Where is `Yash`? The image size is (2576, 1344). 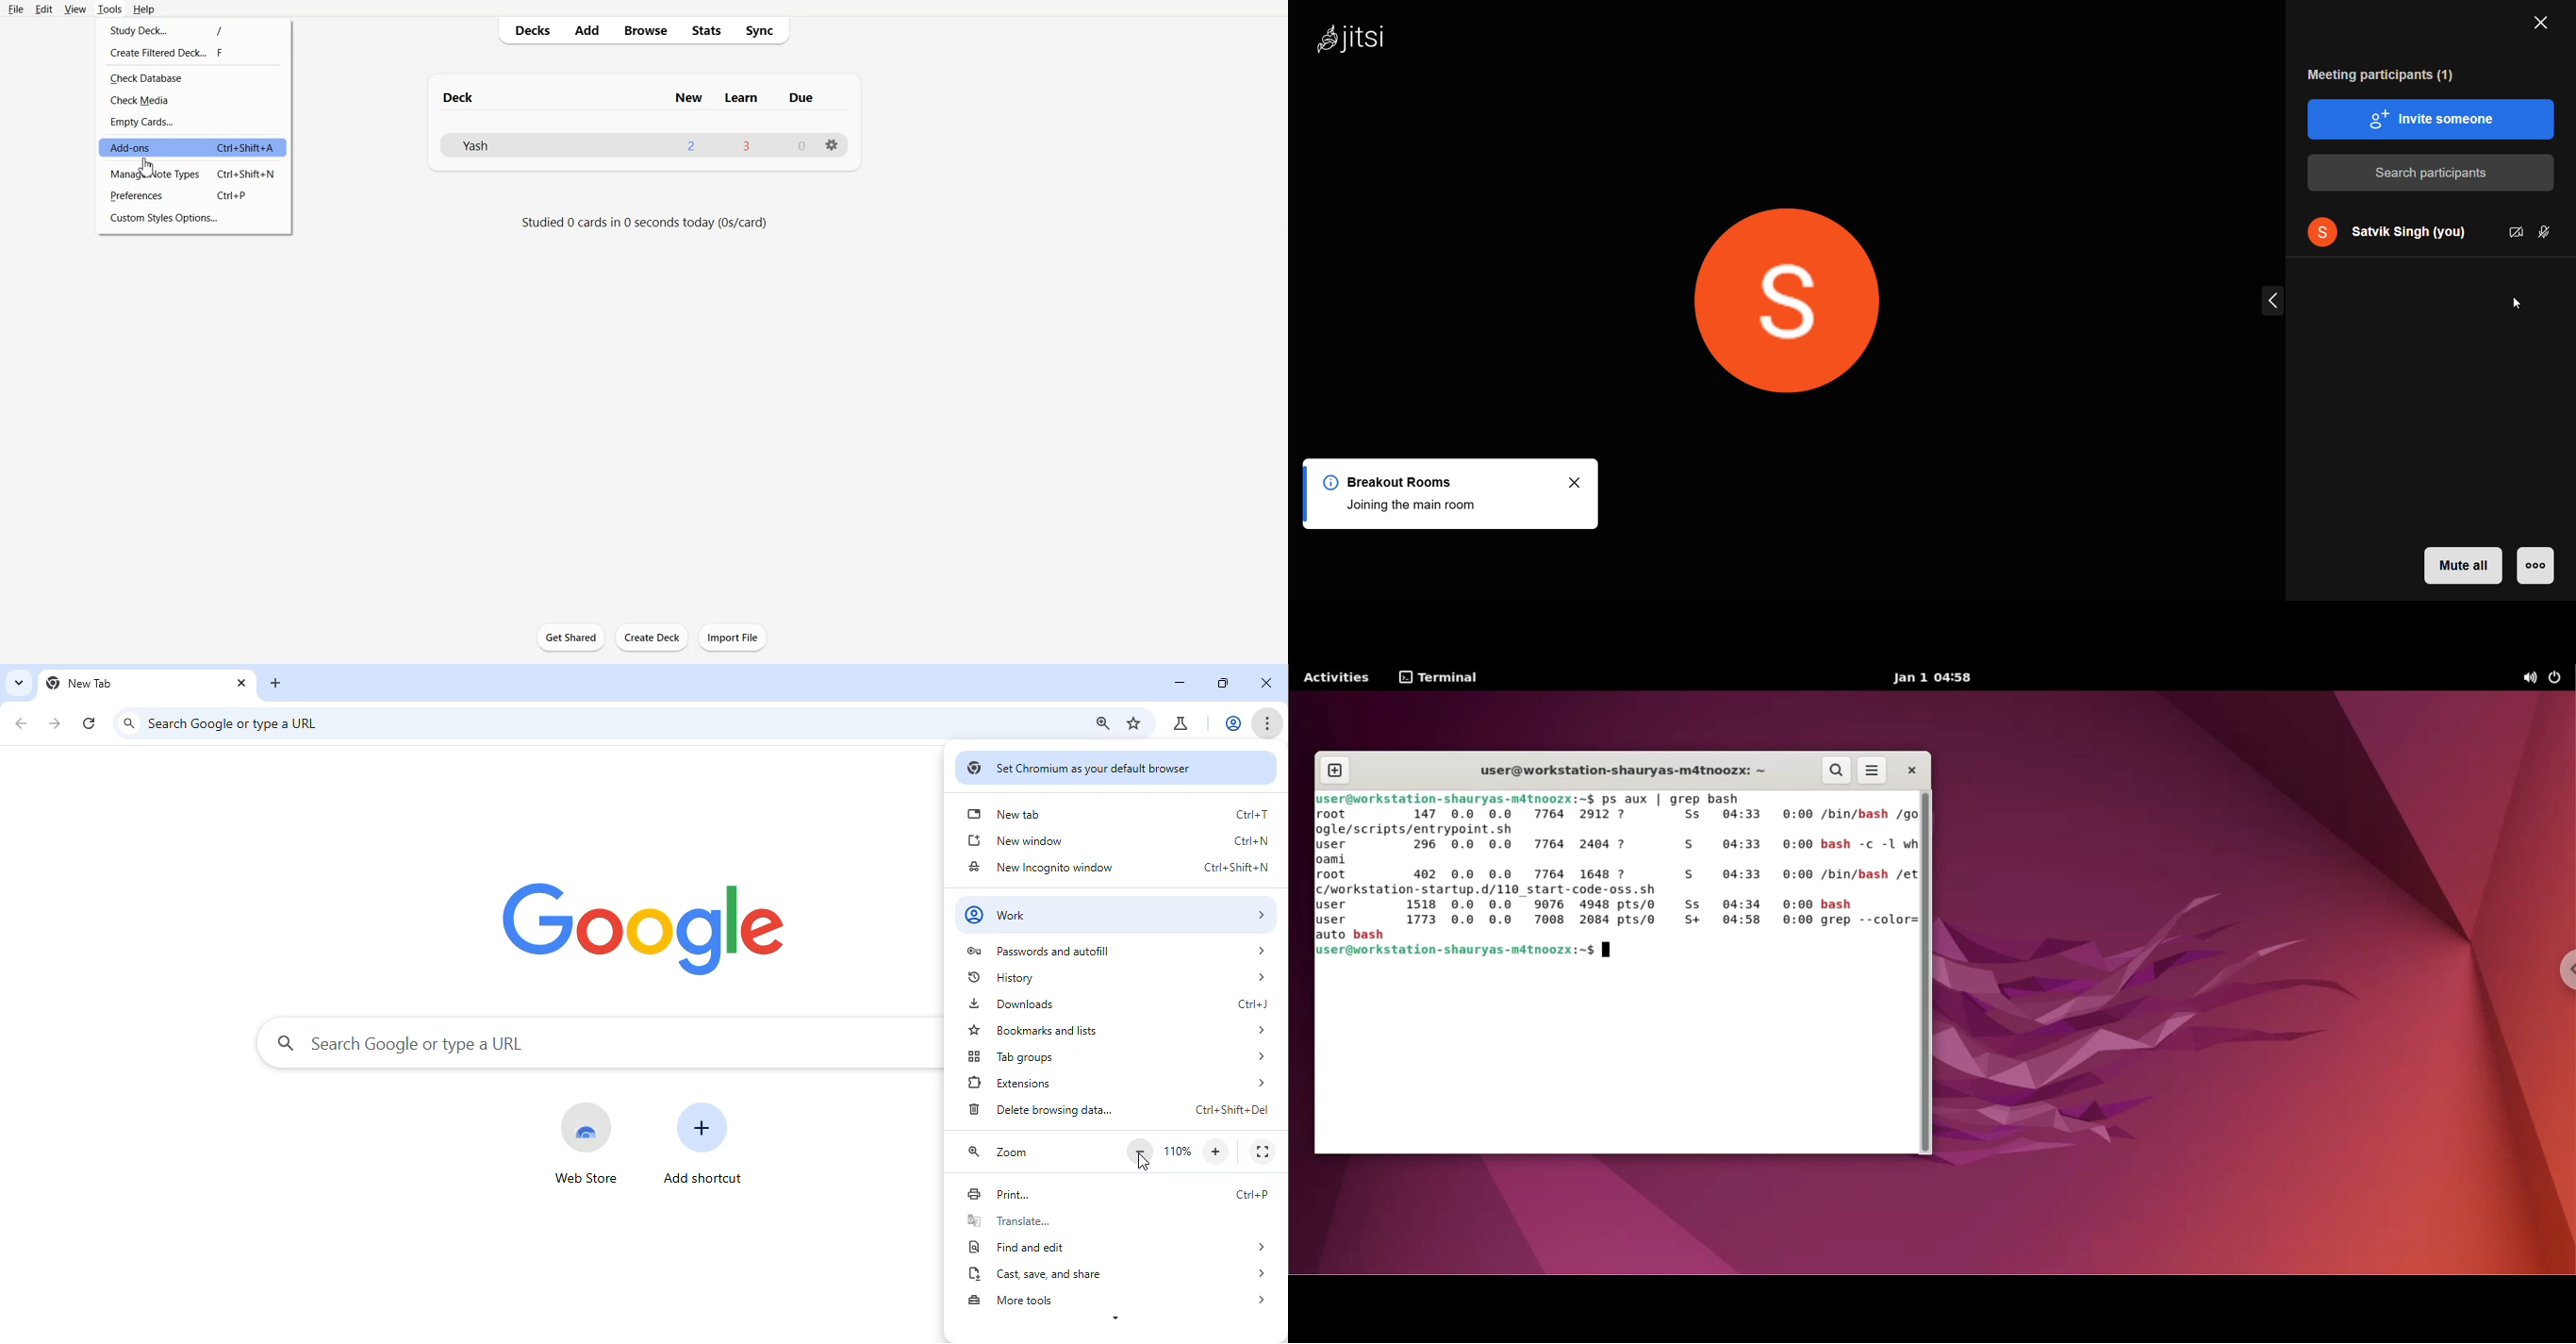
Yash is located at coordinates (474, 145).